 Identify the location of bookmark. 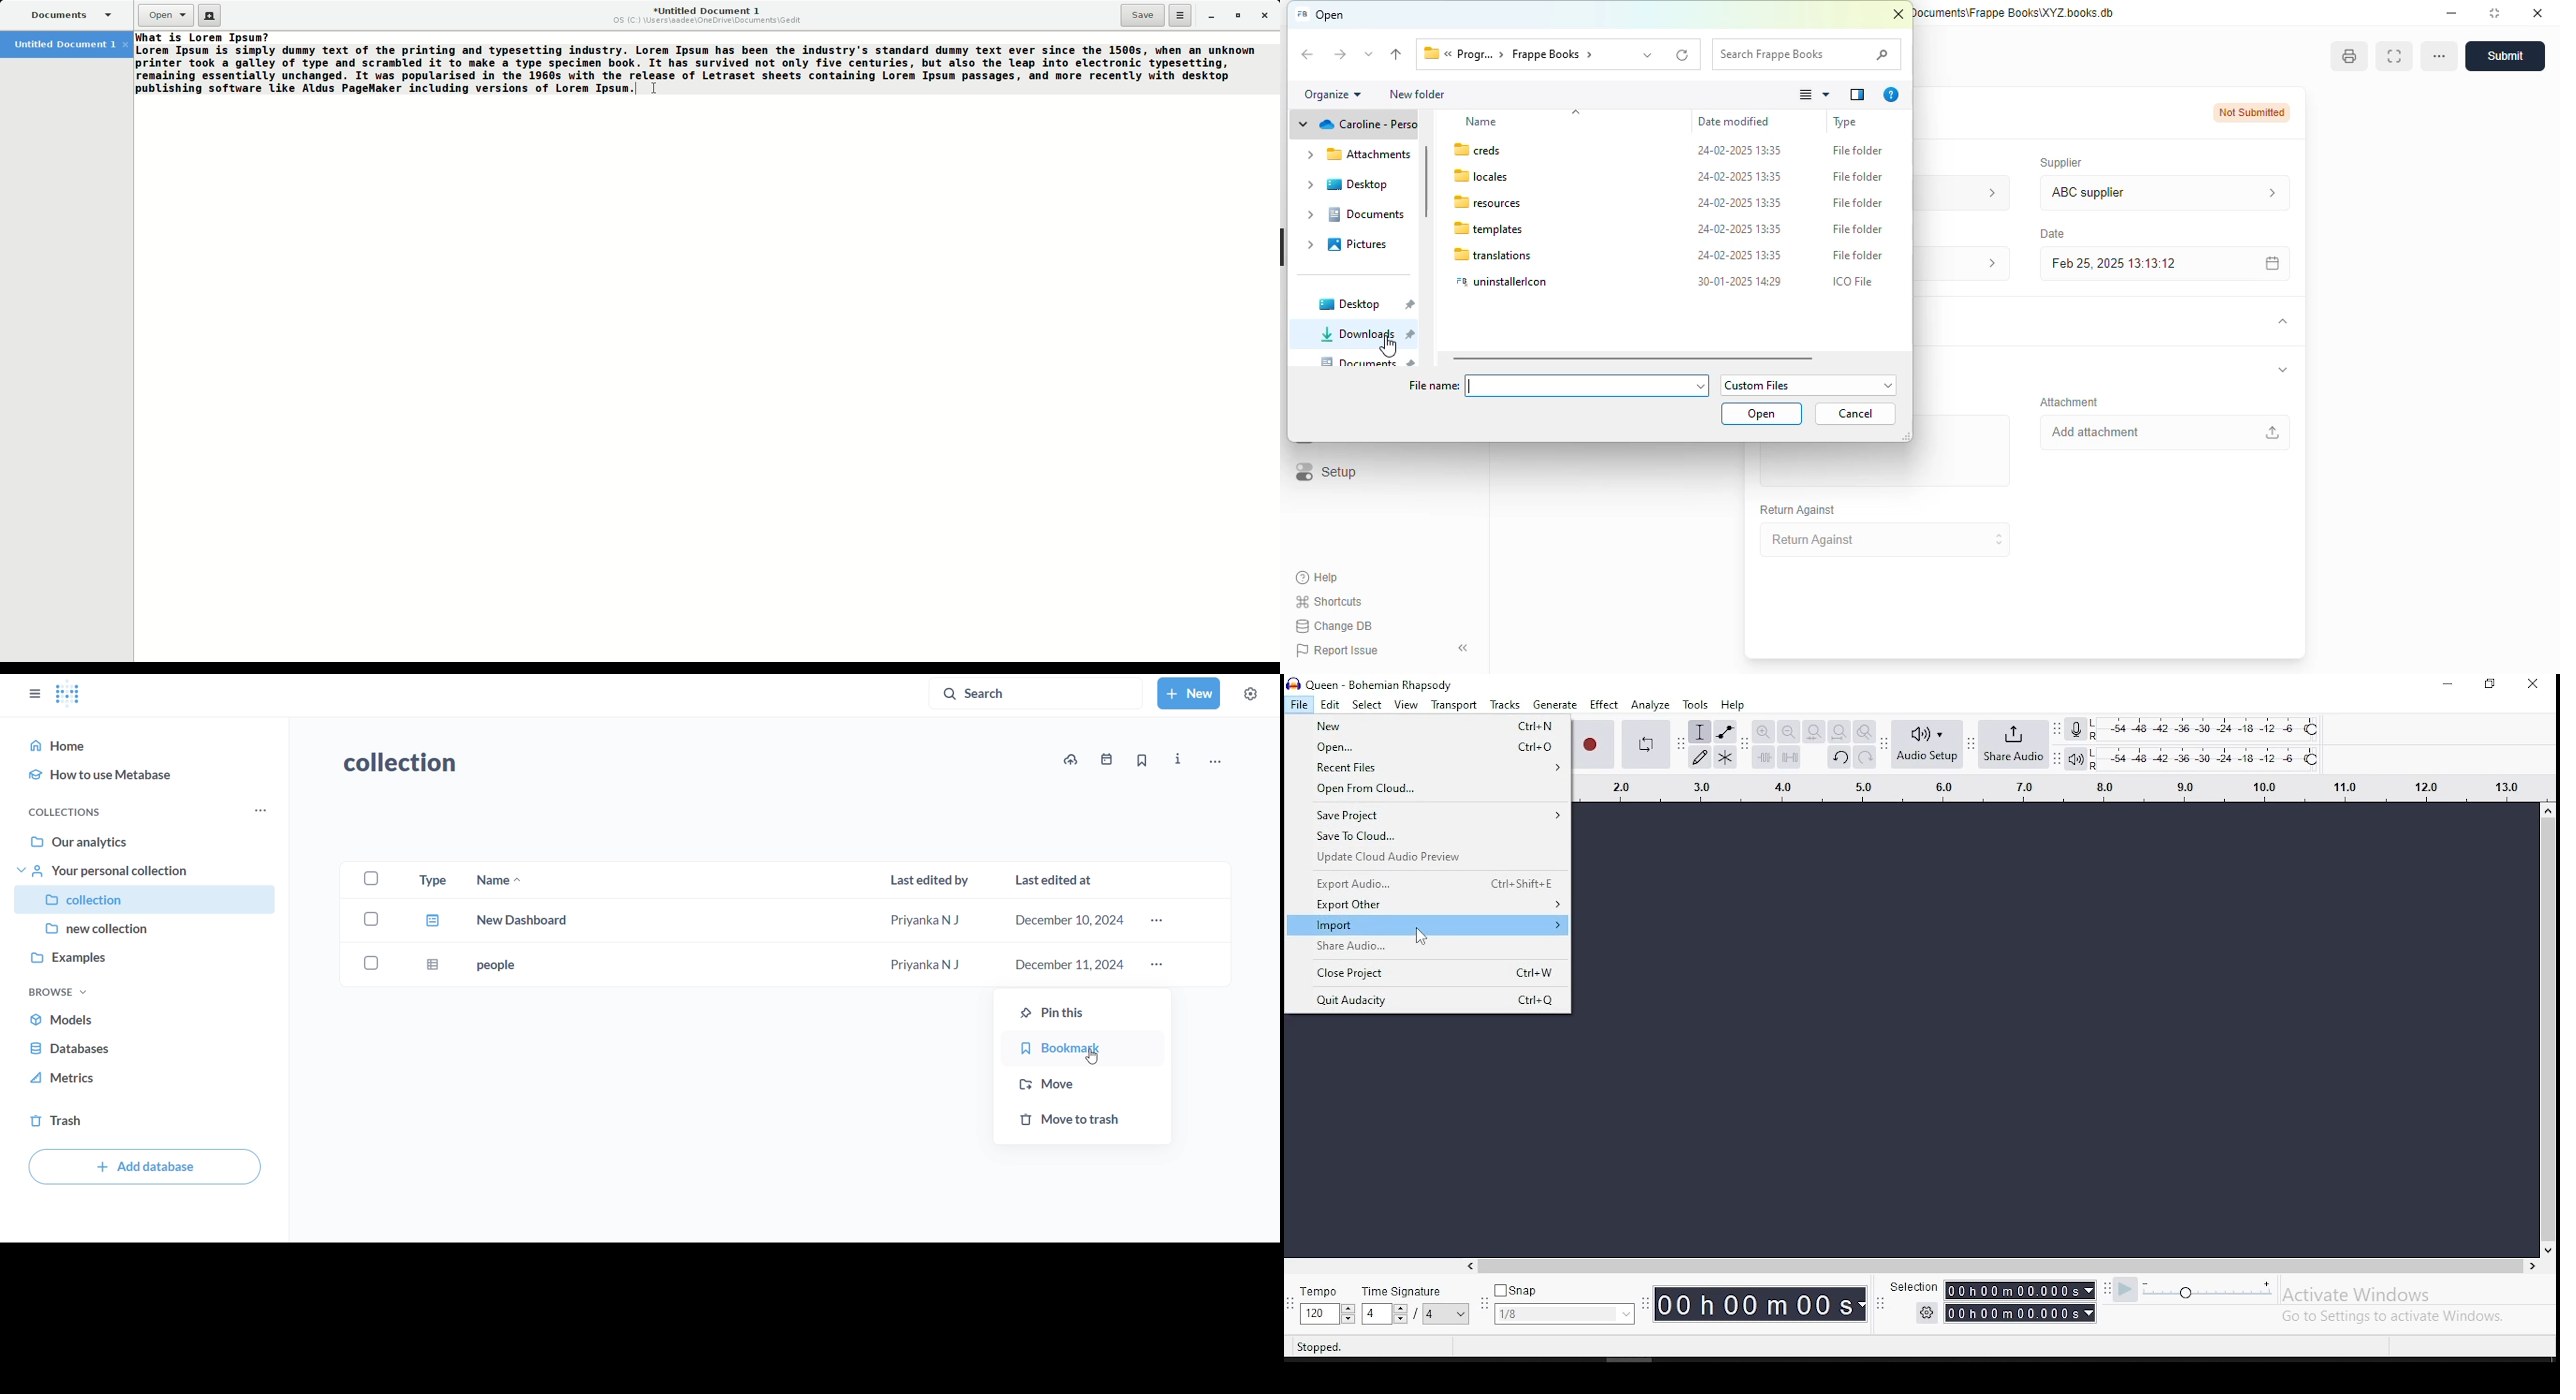
(1084, 1049).